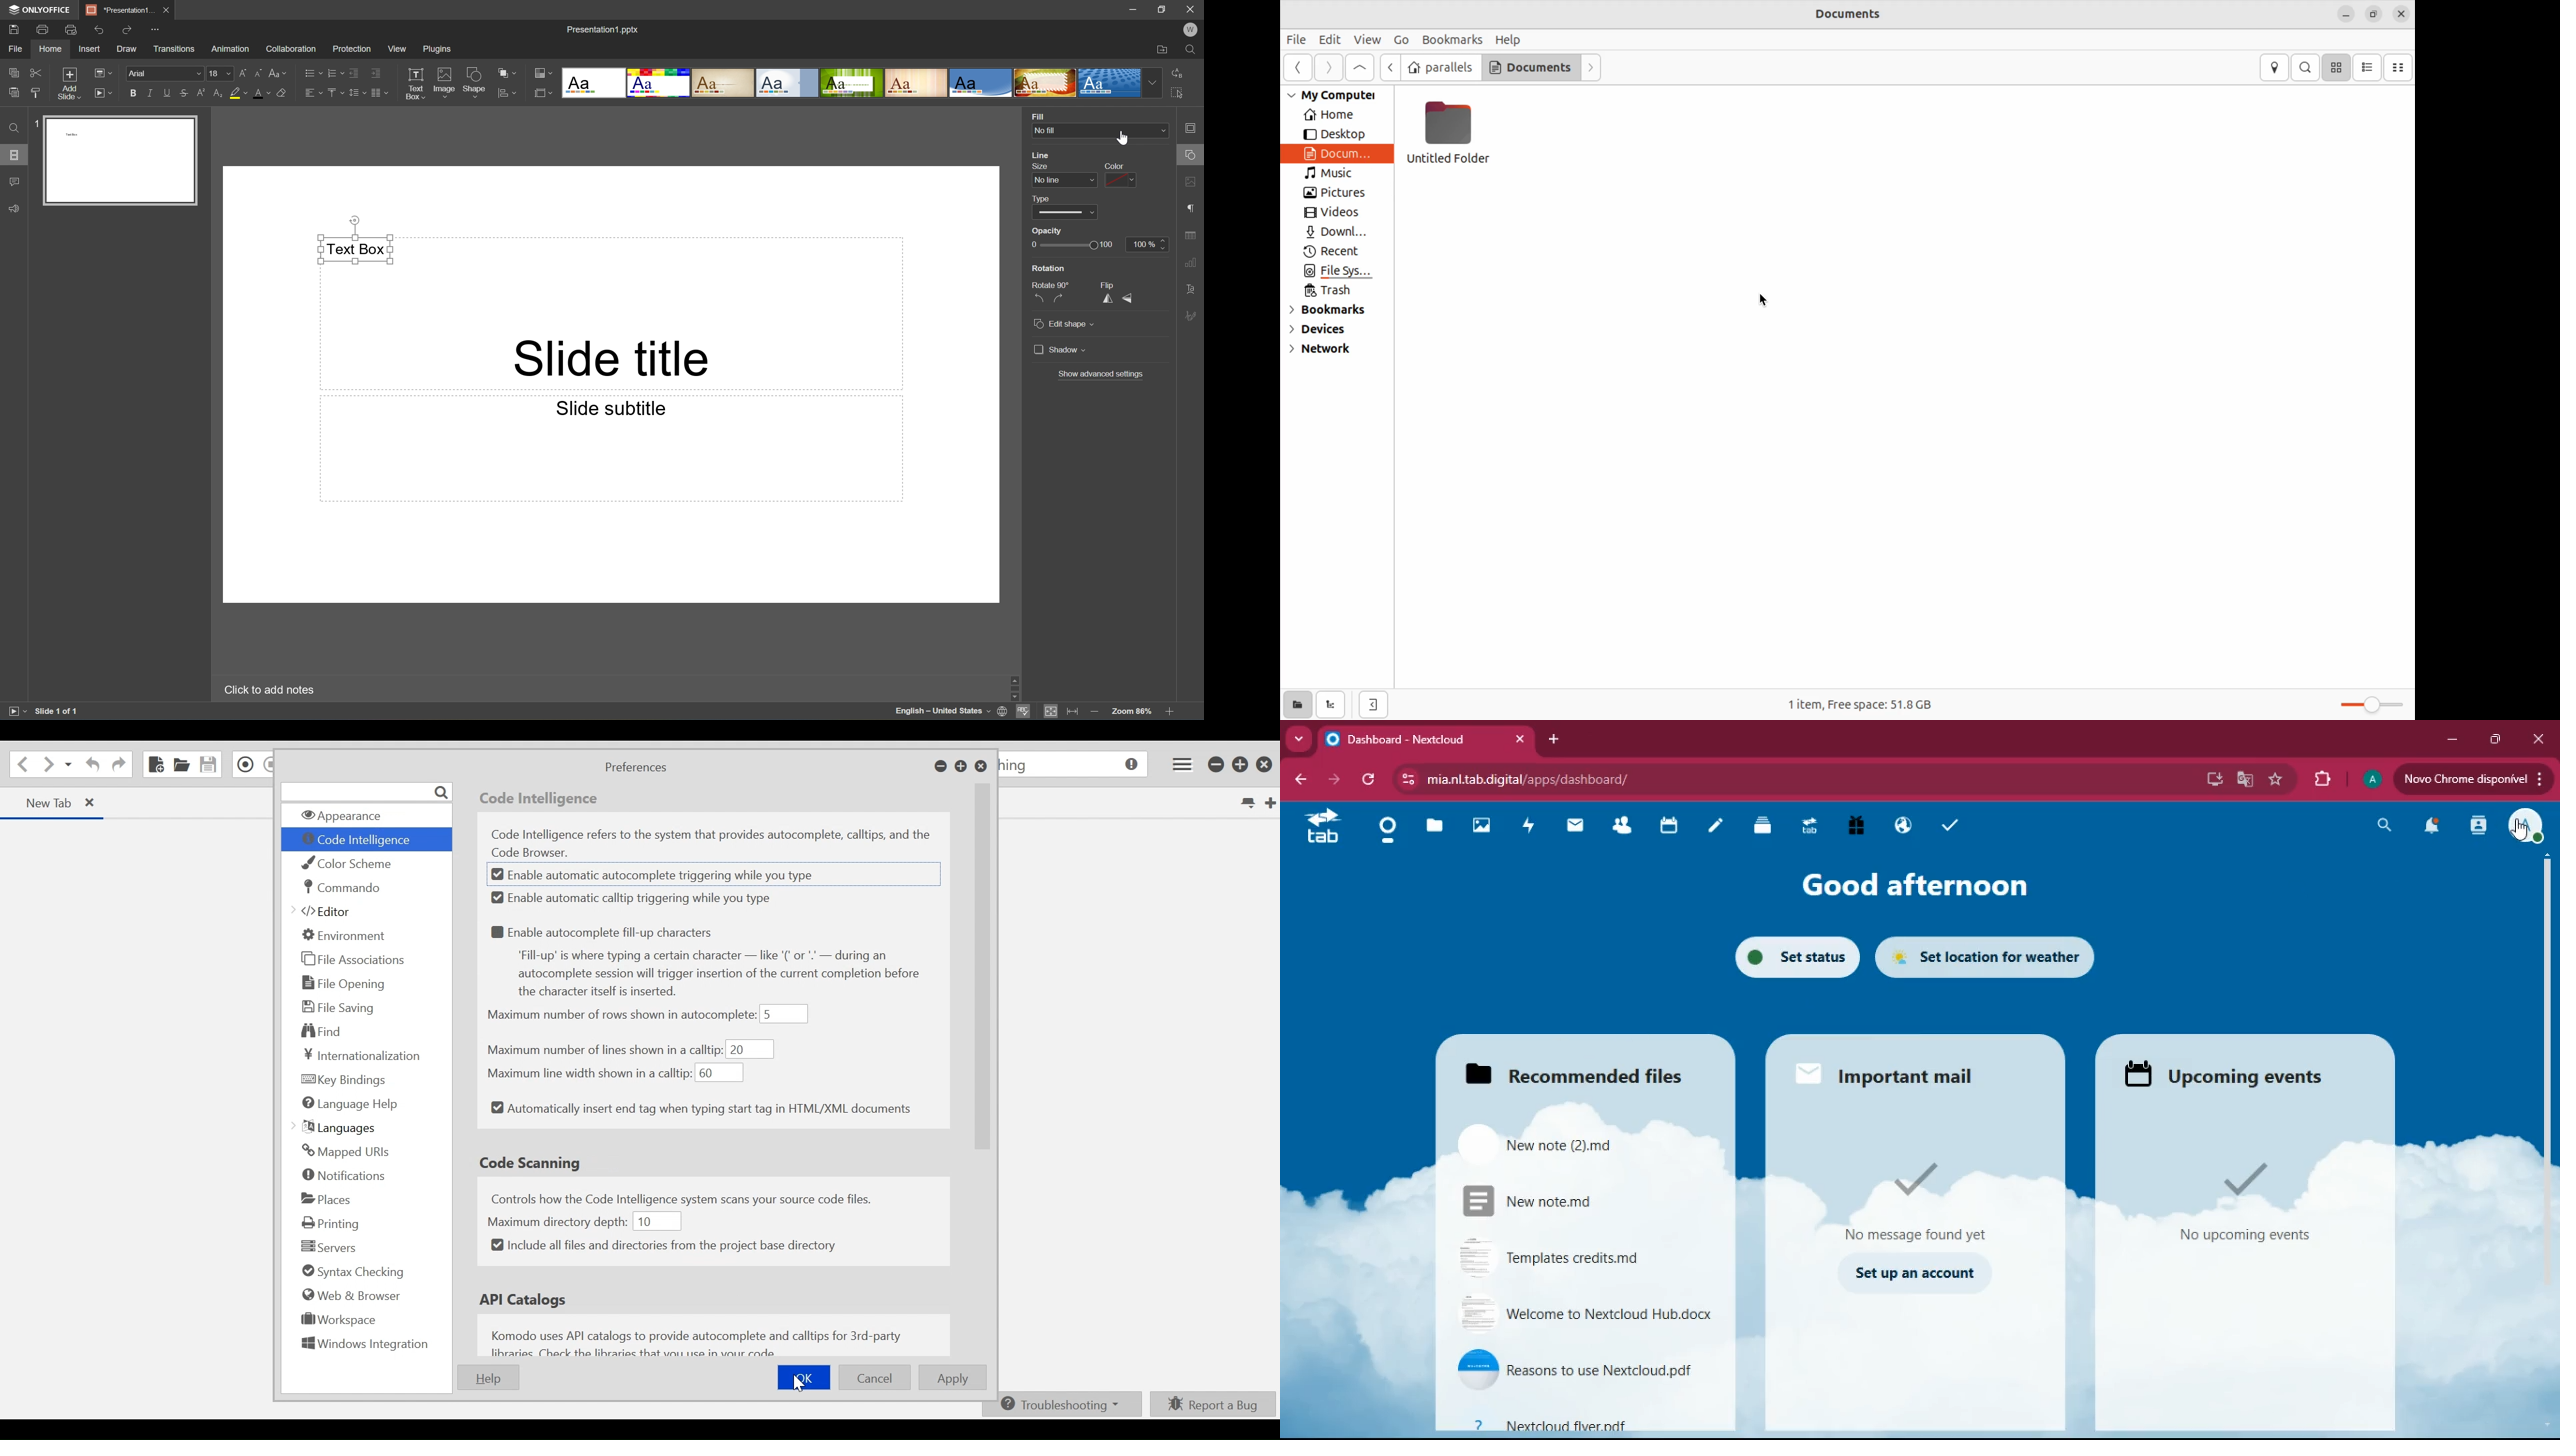 The image size is (2576, 1456). Describe the element at coordinates (1594, 1074) in the screenshot. I see `recommended files` at that location.